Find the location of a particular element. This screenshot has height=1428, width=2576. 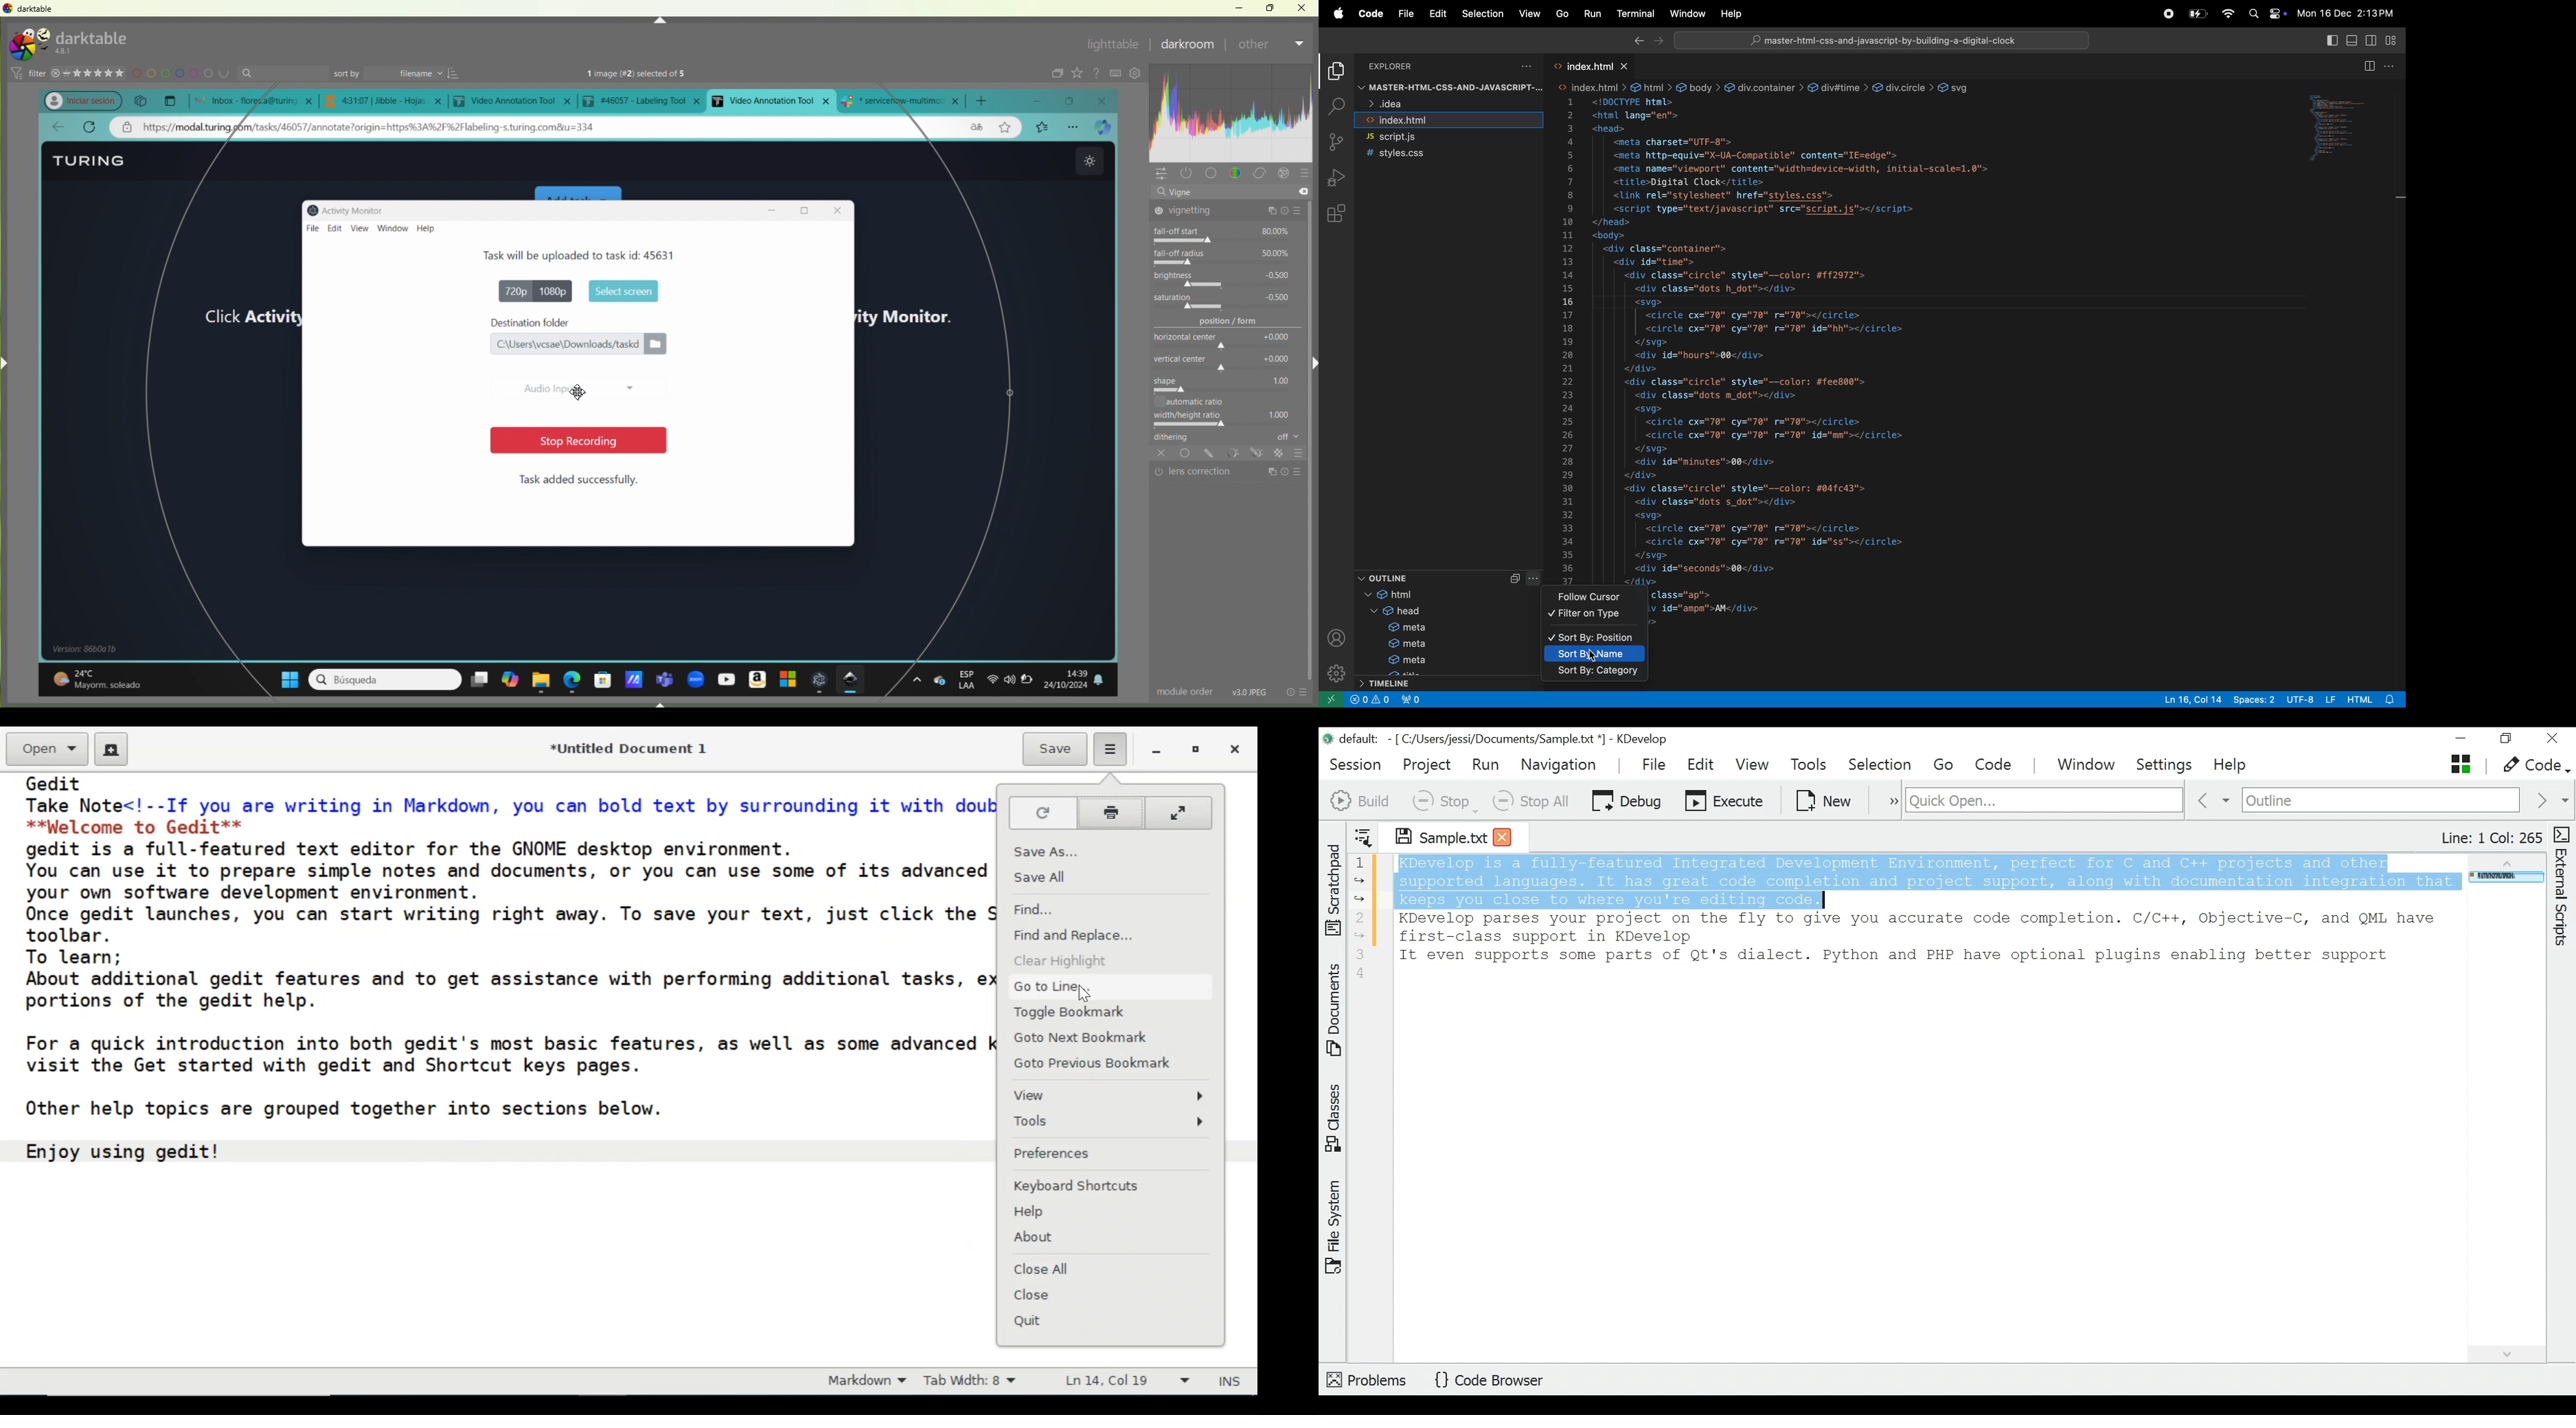

view is located at coordinates (359, 229).